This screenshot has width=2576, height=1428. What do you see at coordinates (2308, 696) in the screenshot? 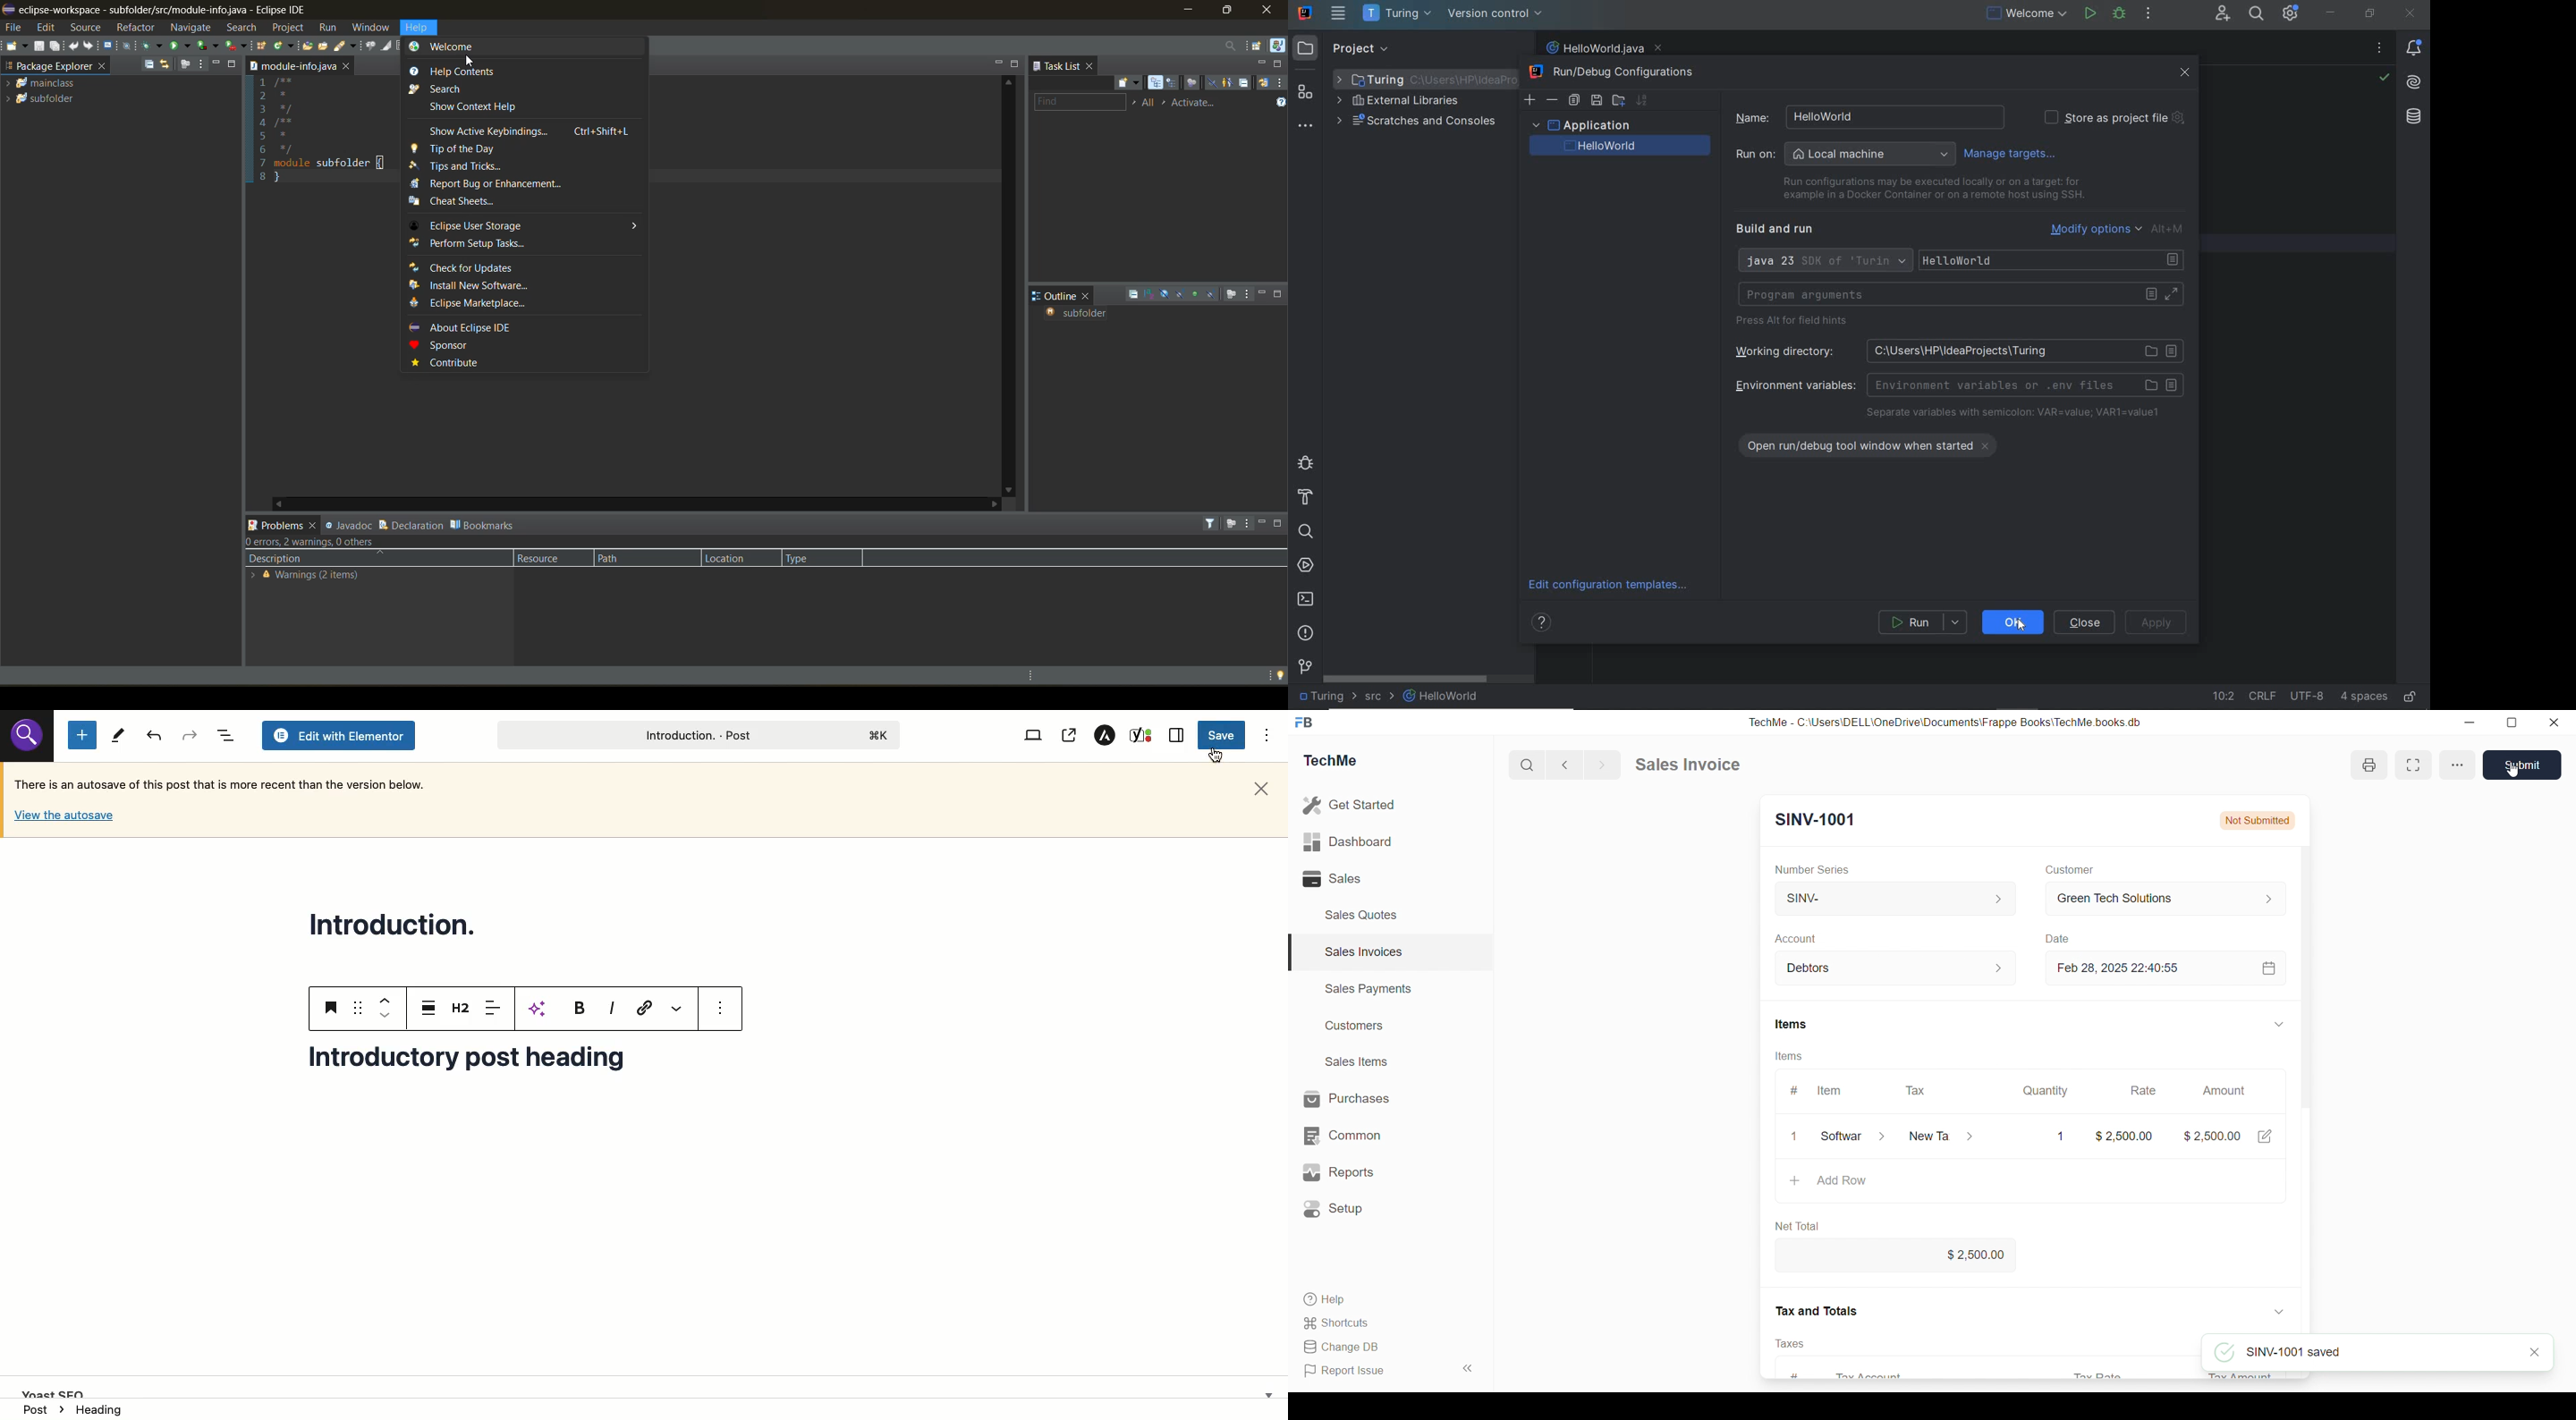
I see `file encoding` at bounding box center [2308, 696].